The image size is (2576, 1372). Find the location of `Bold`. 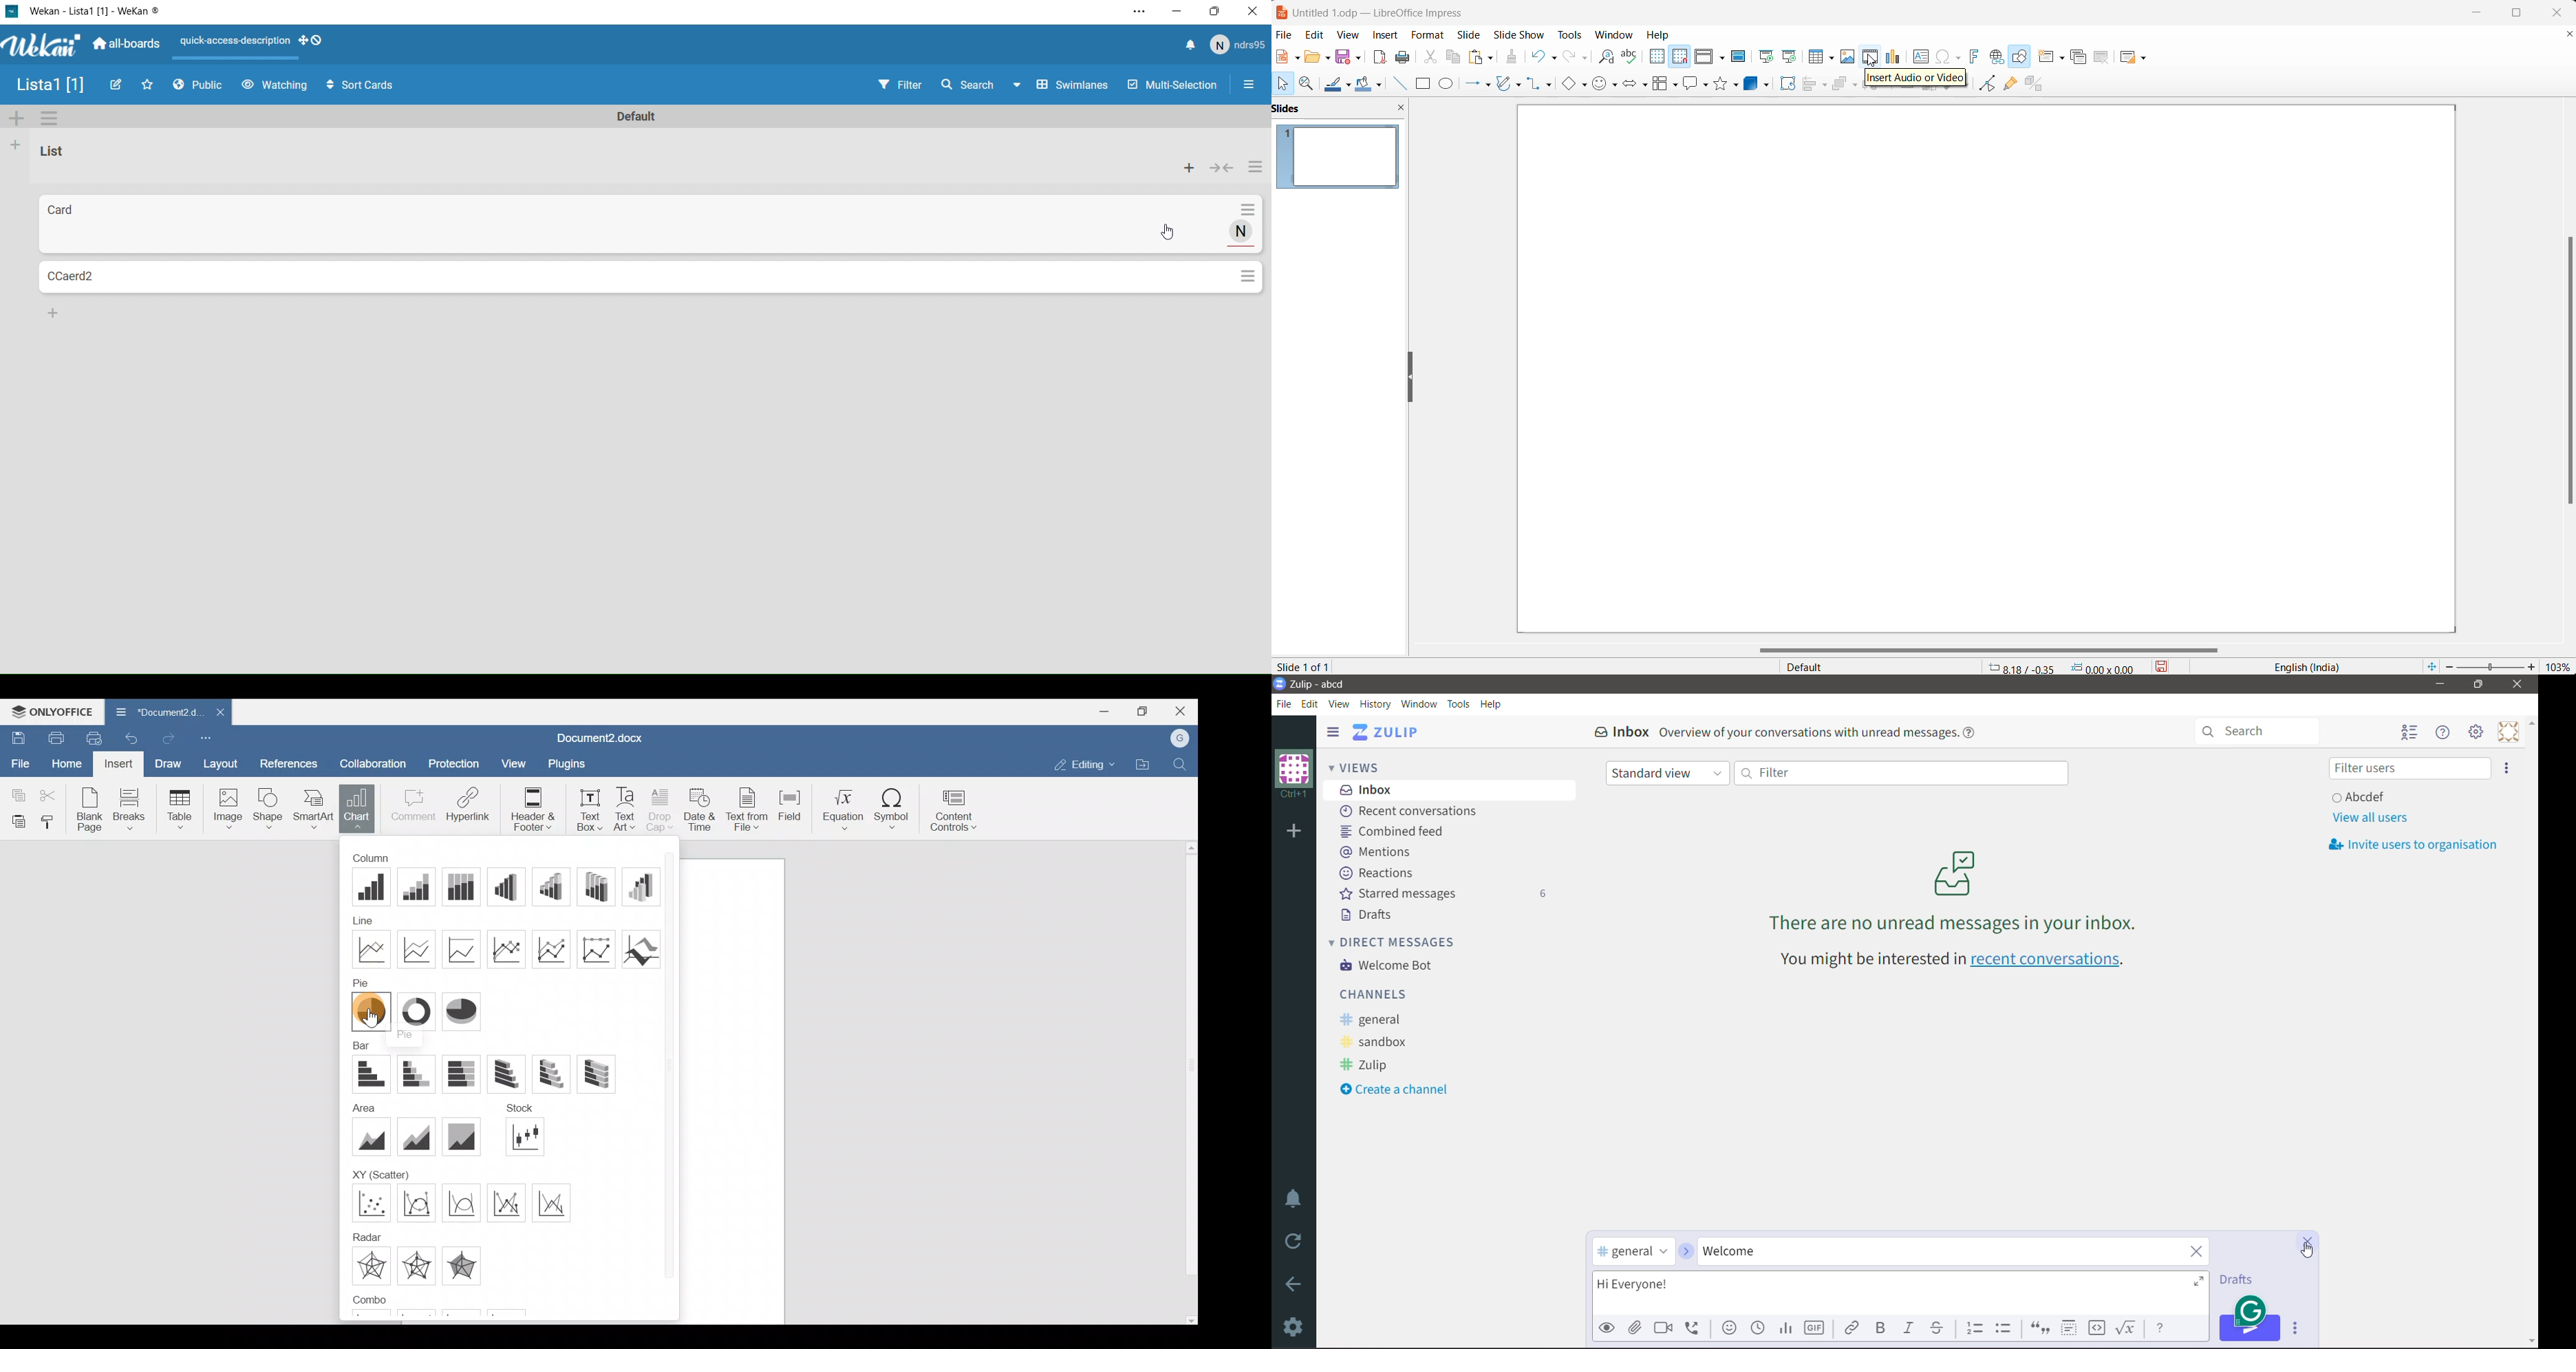

Bold is located at coordinates (1880, 1328).